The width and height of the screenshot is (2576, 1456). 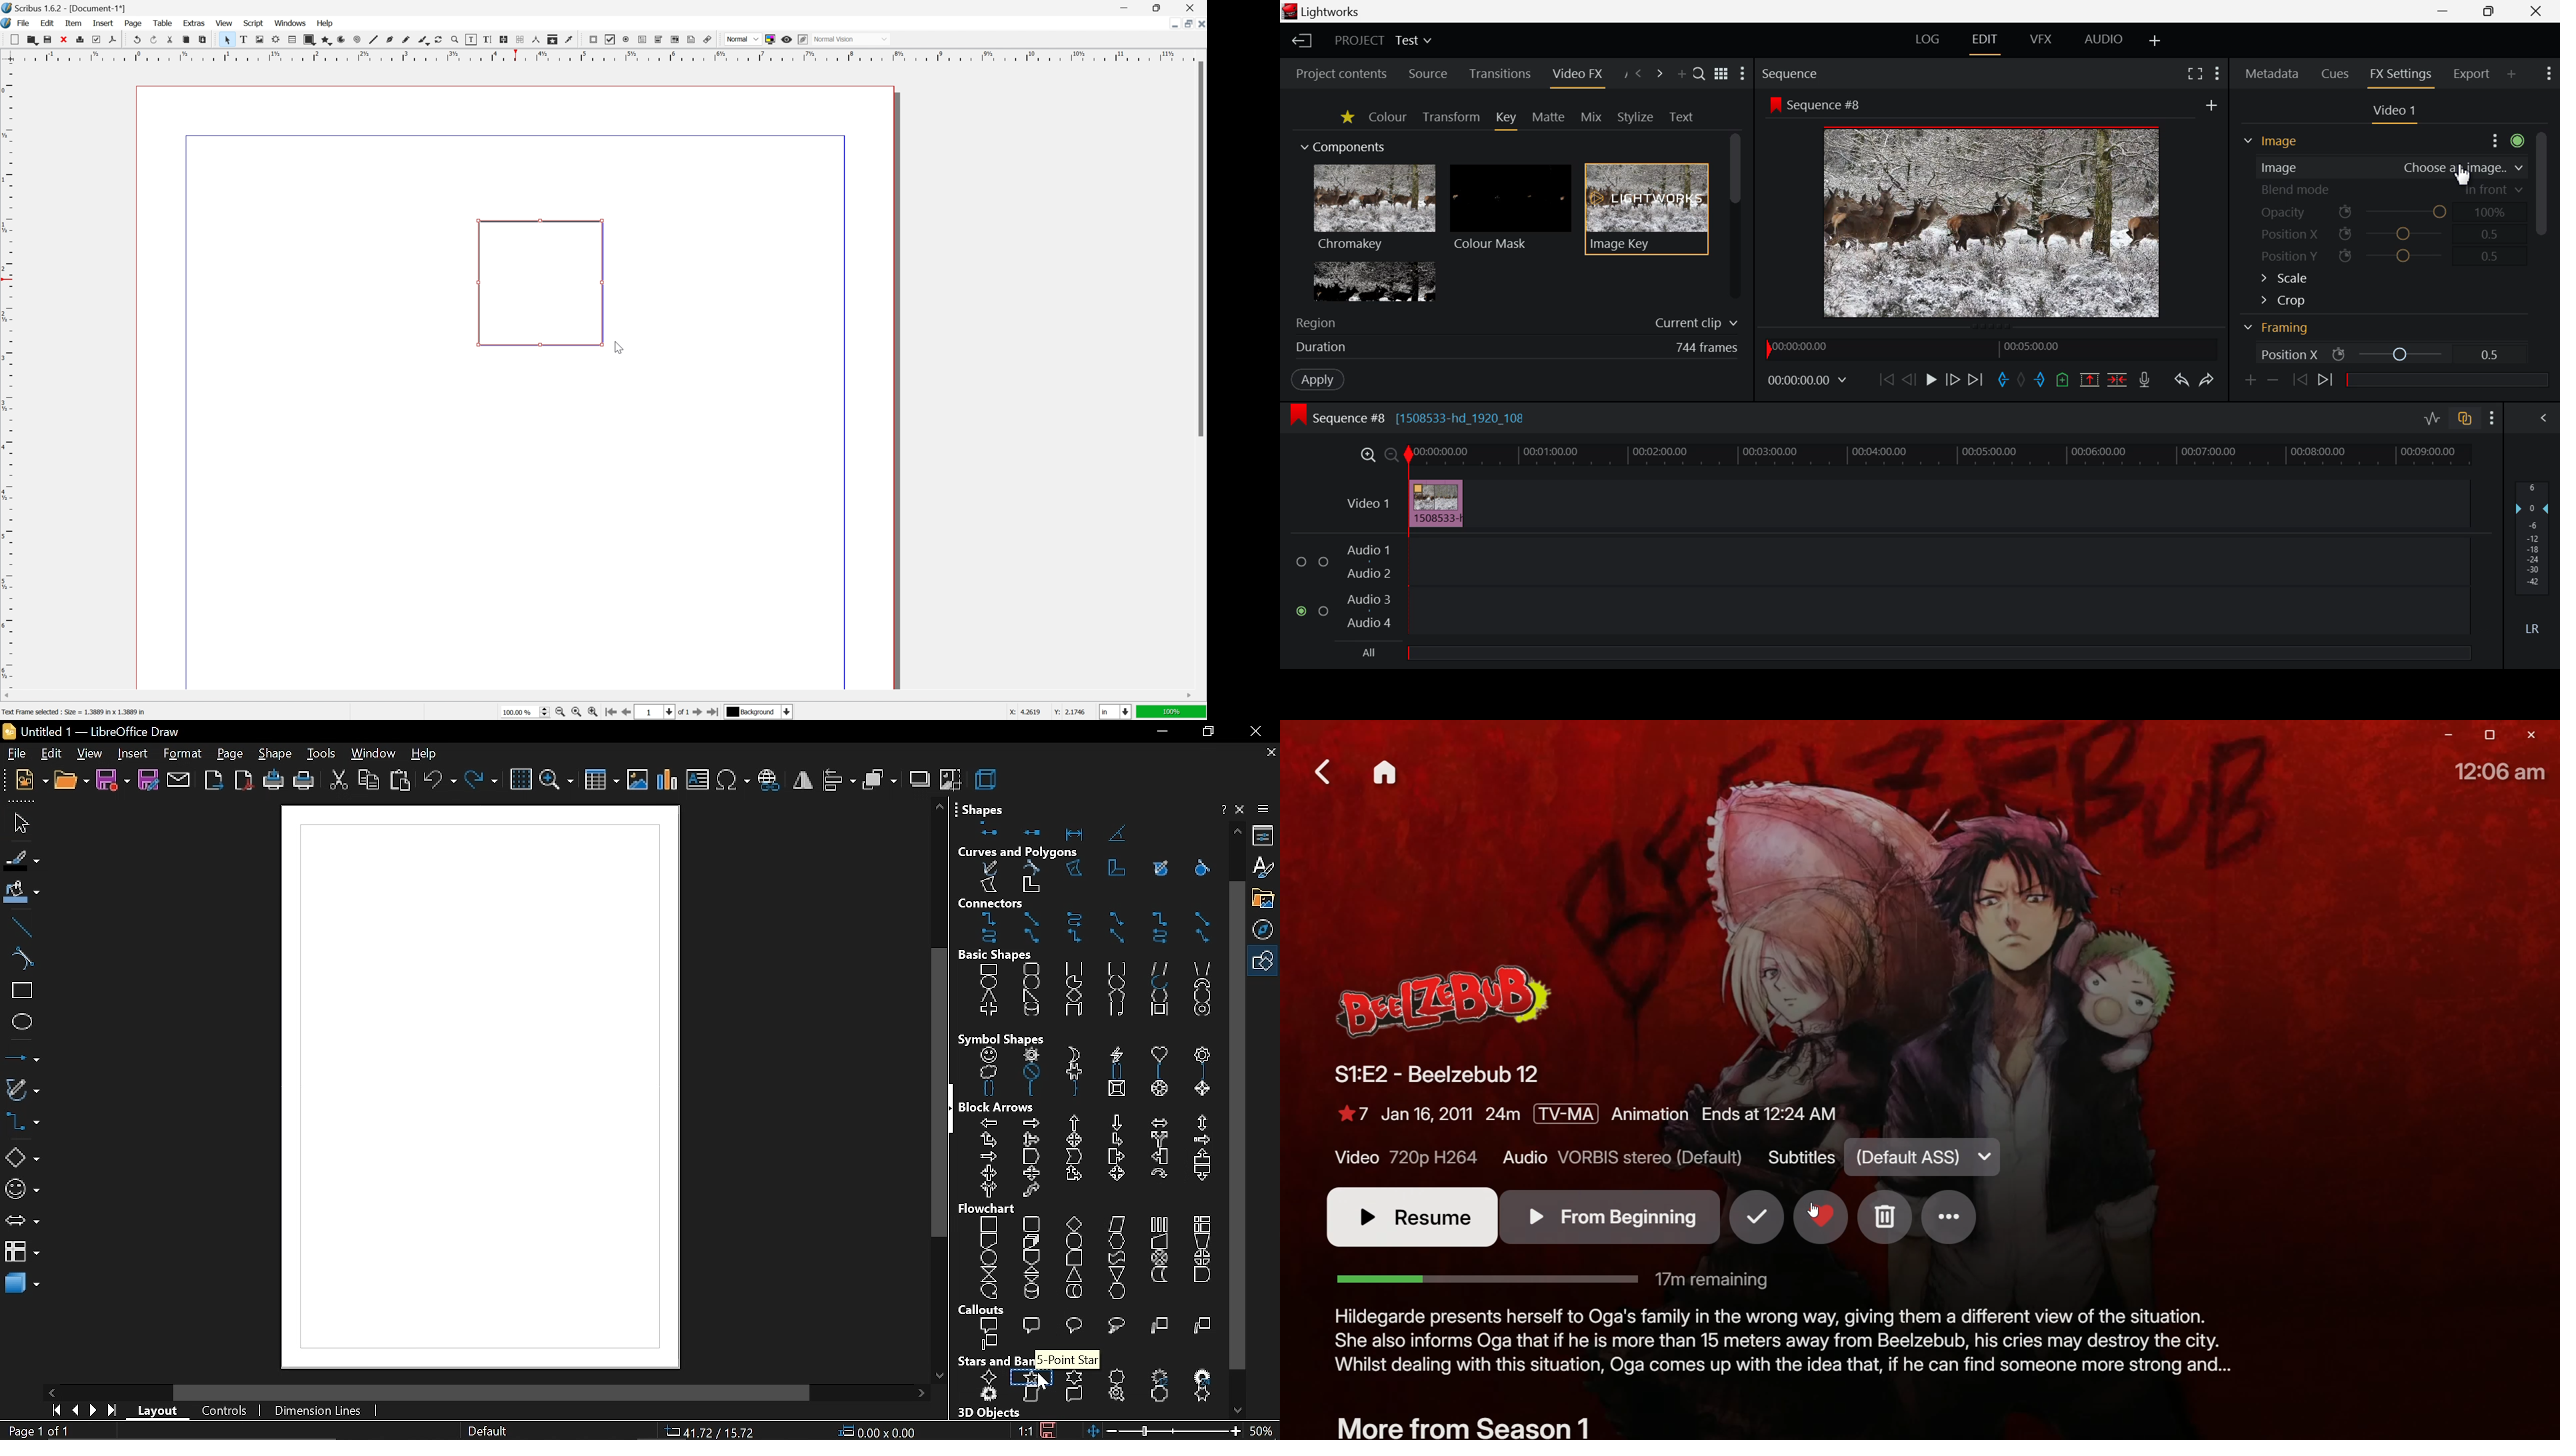 What do you see at coordinates (2492, 256) in the screenshot?
I see `0.5` at bounding box center [2492, 256].